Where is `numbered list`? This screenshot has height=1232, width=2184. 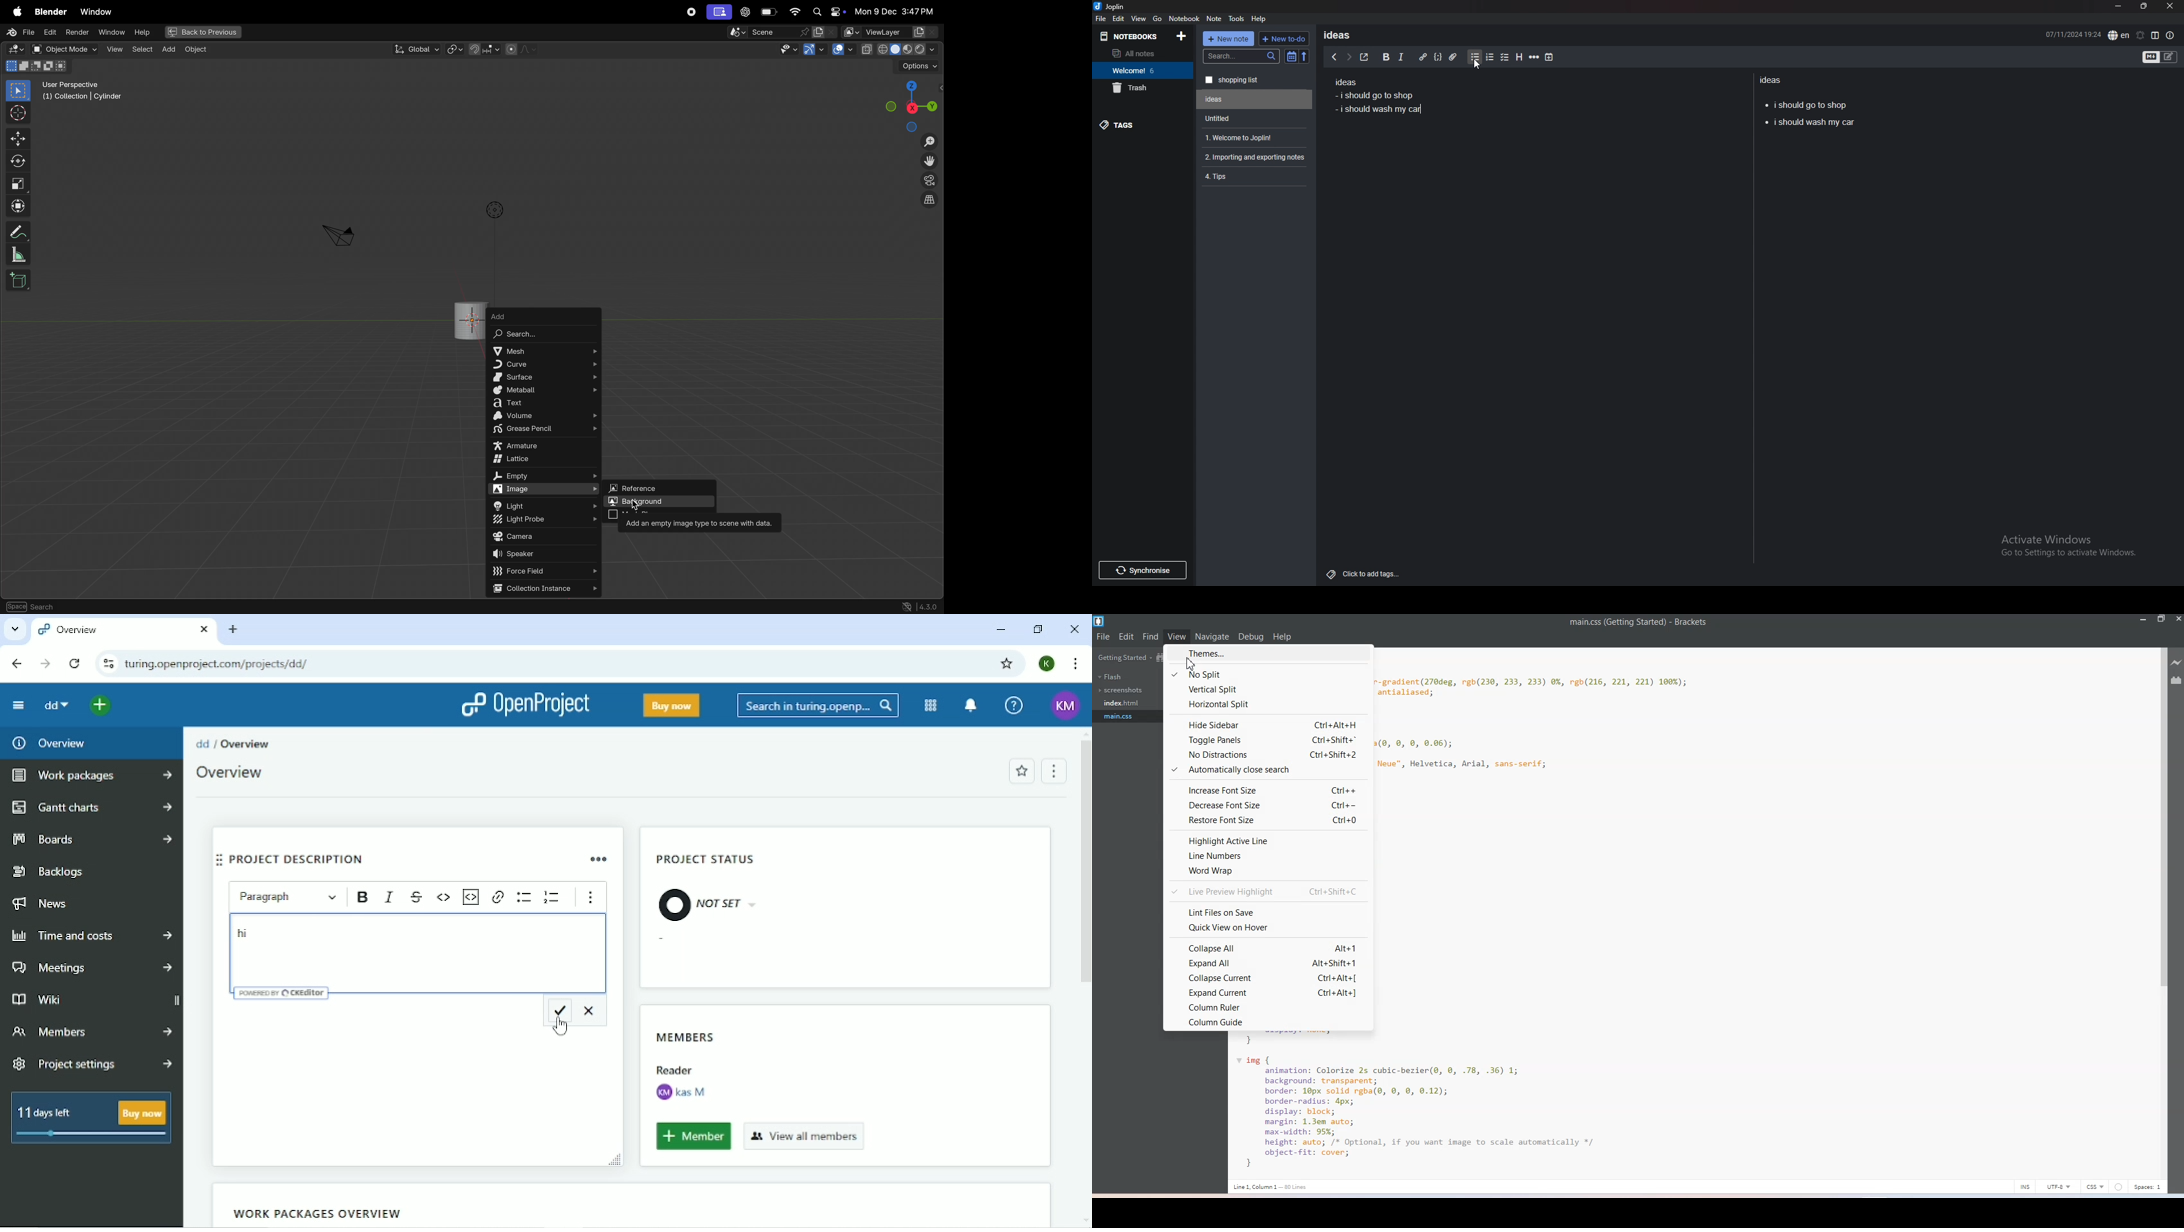 numbered list is located at coordinates (1489, 57).